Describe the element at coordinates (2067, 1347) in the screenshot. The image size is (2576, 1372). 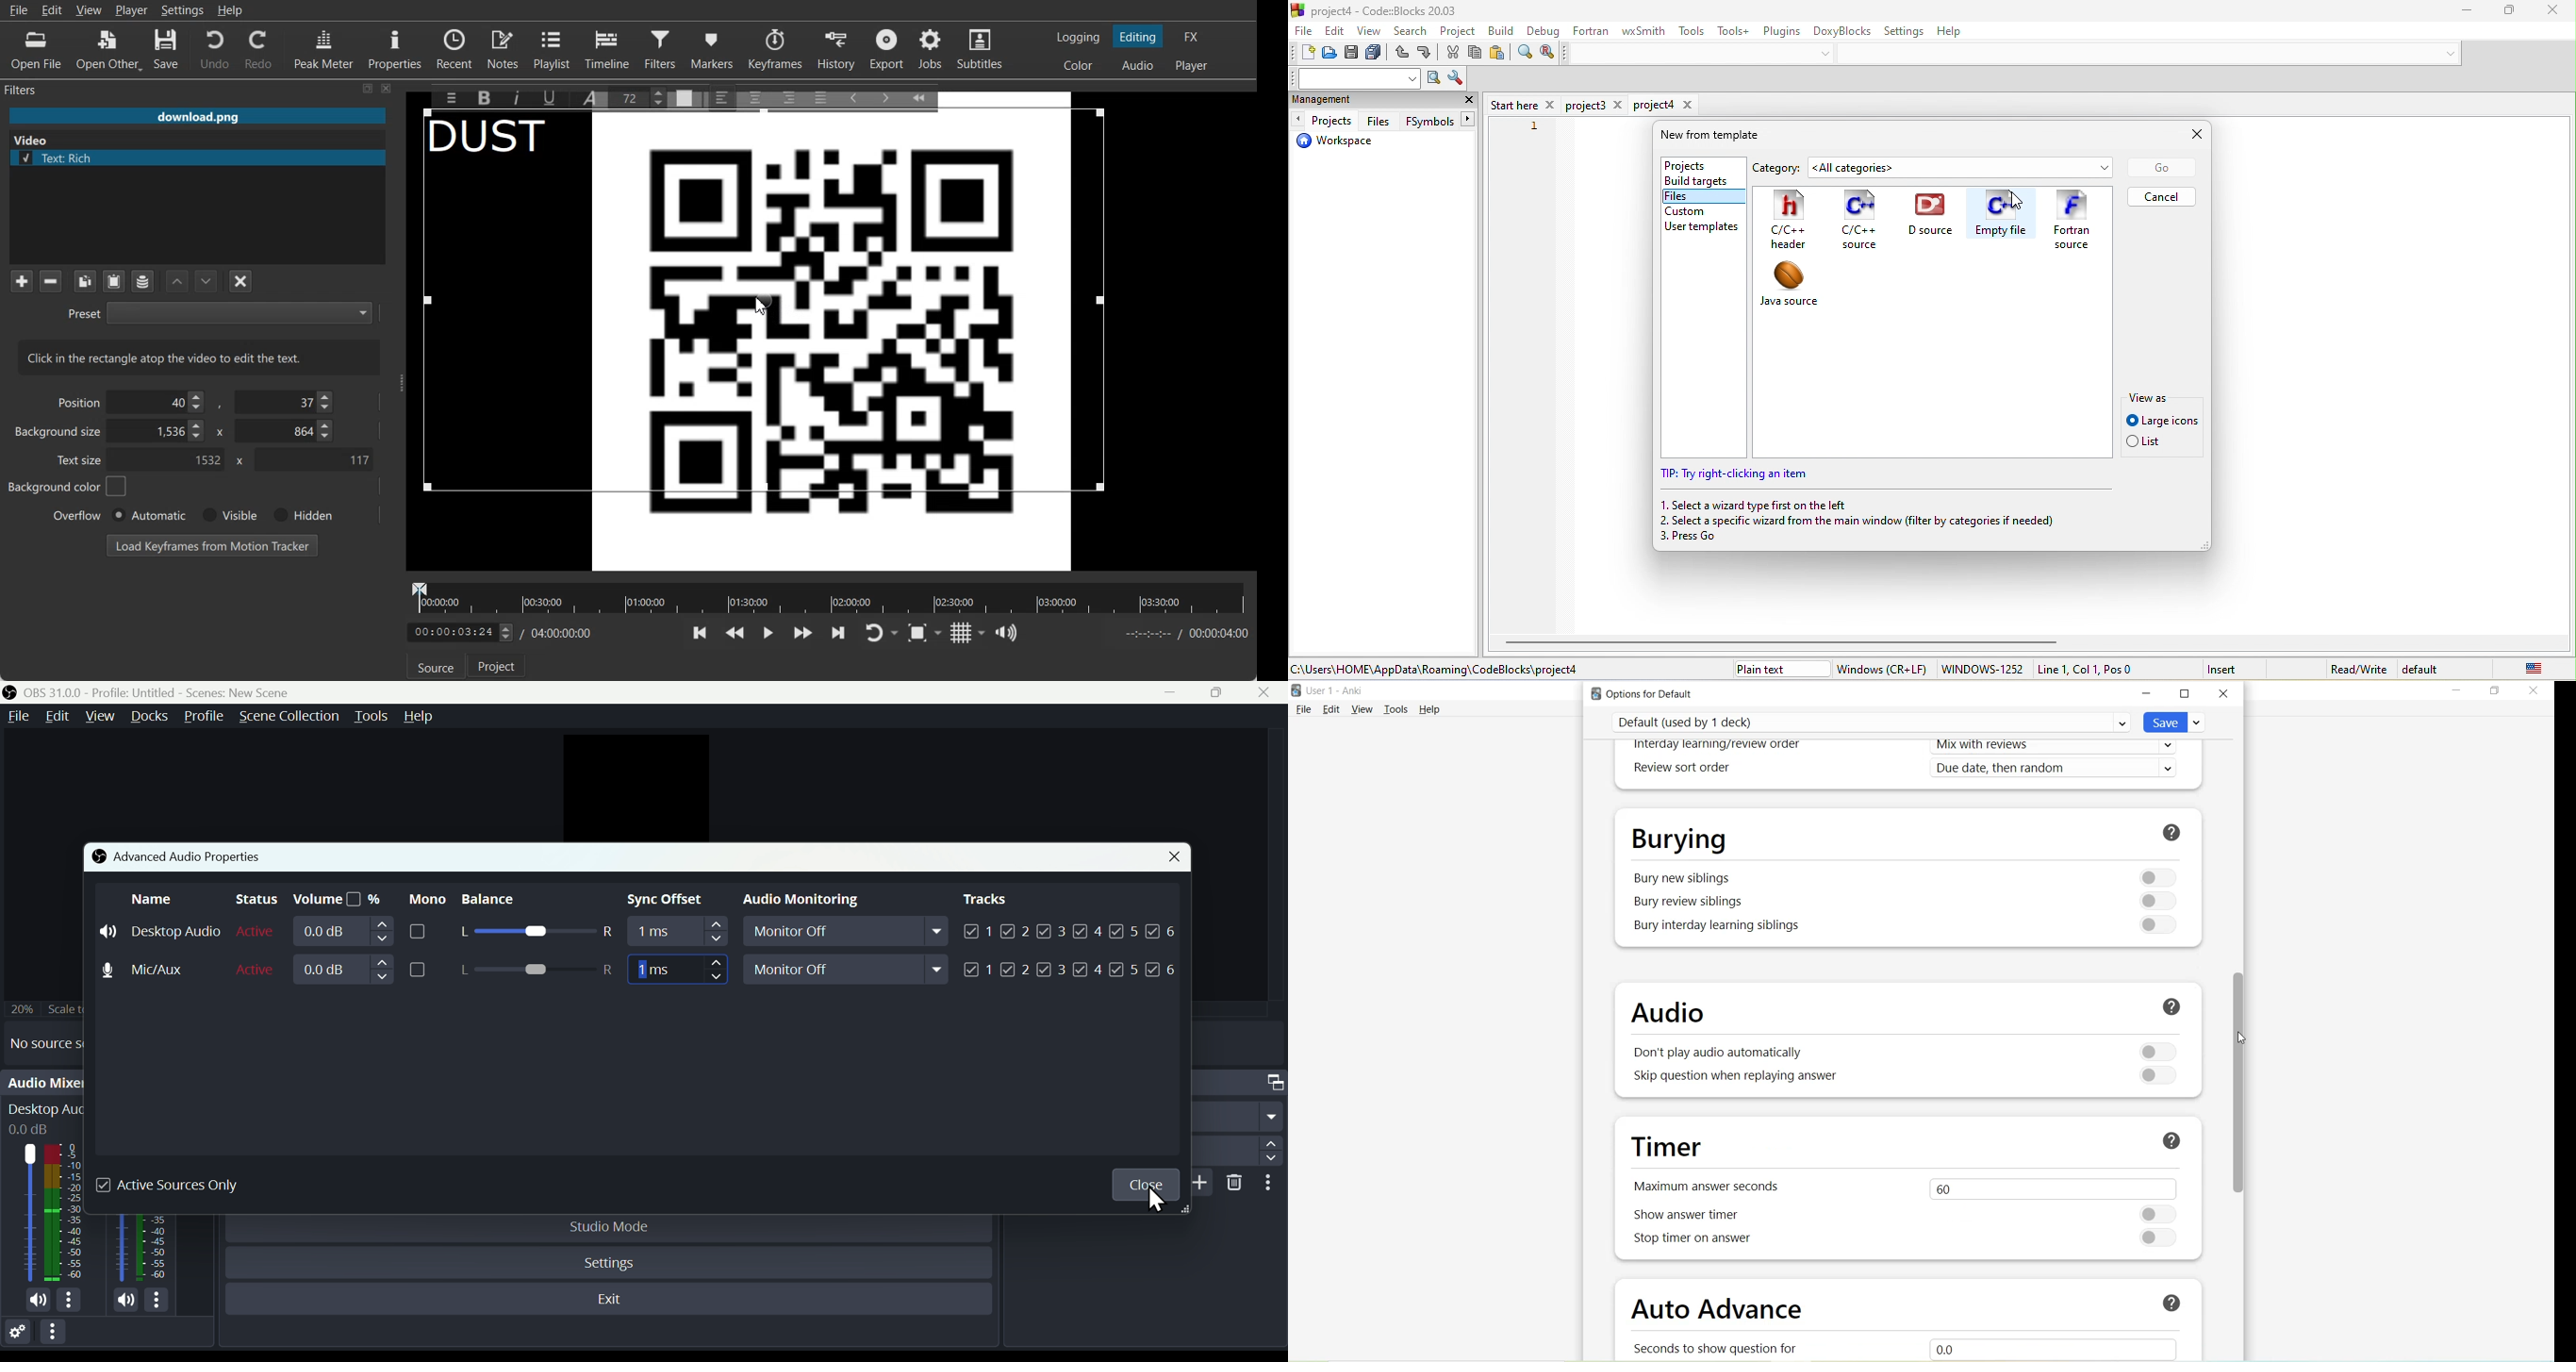
I see `0.0` at that location.